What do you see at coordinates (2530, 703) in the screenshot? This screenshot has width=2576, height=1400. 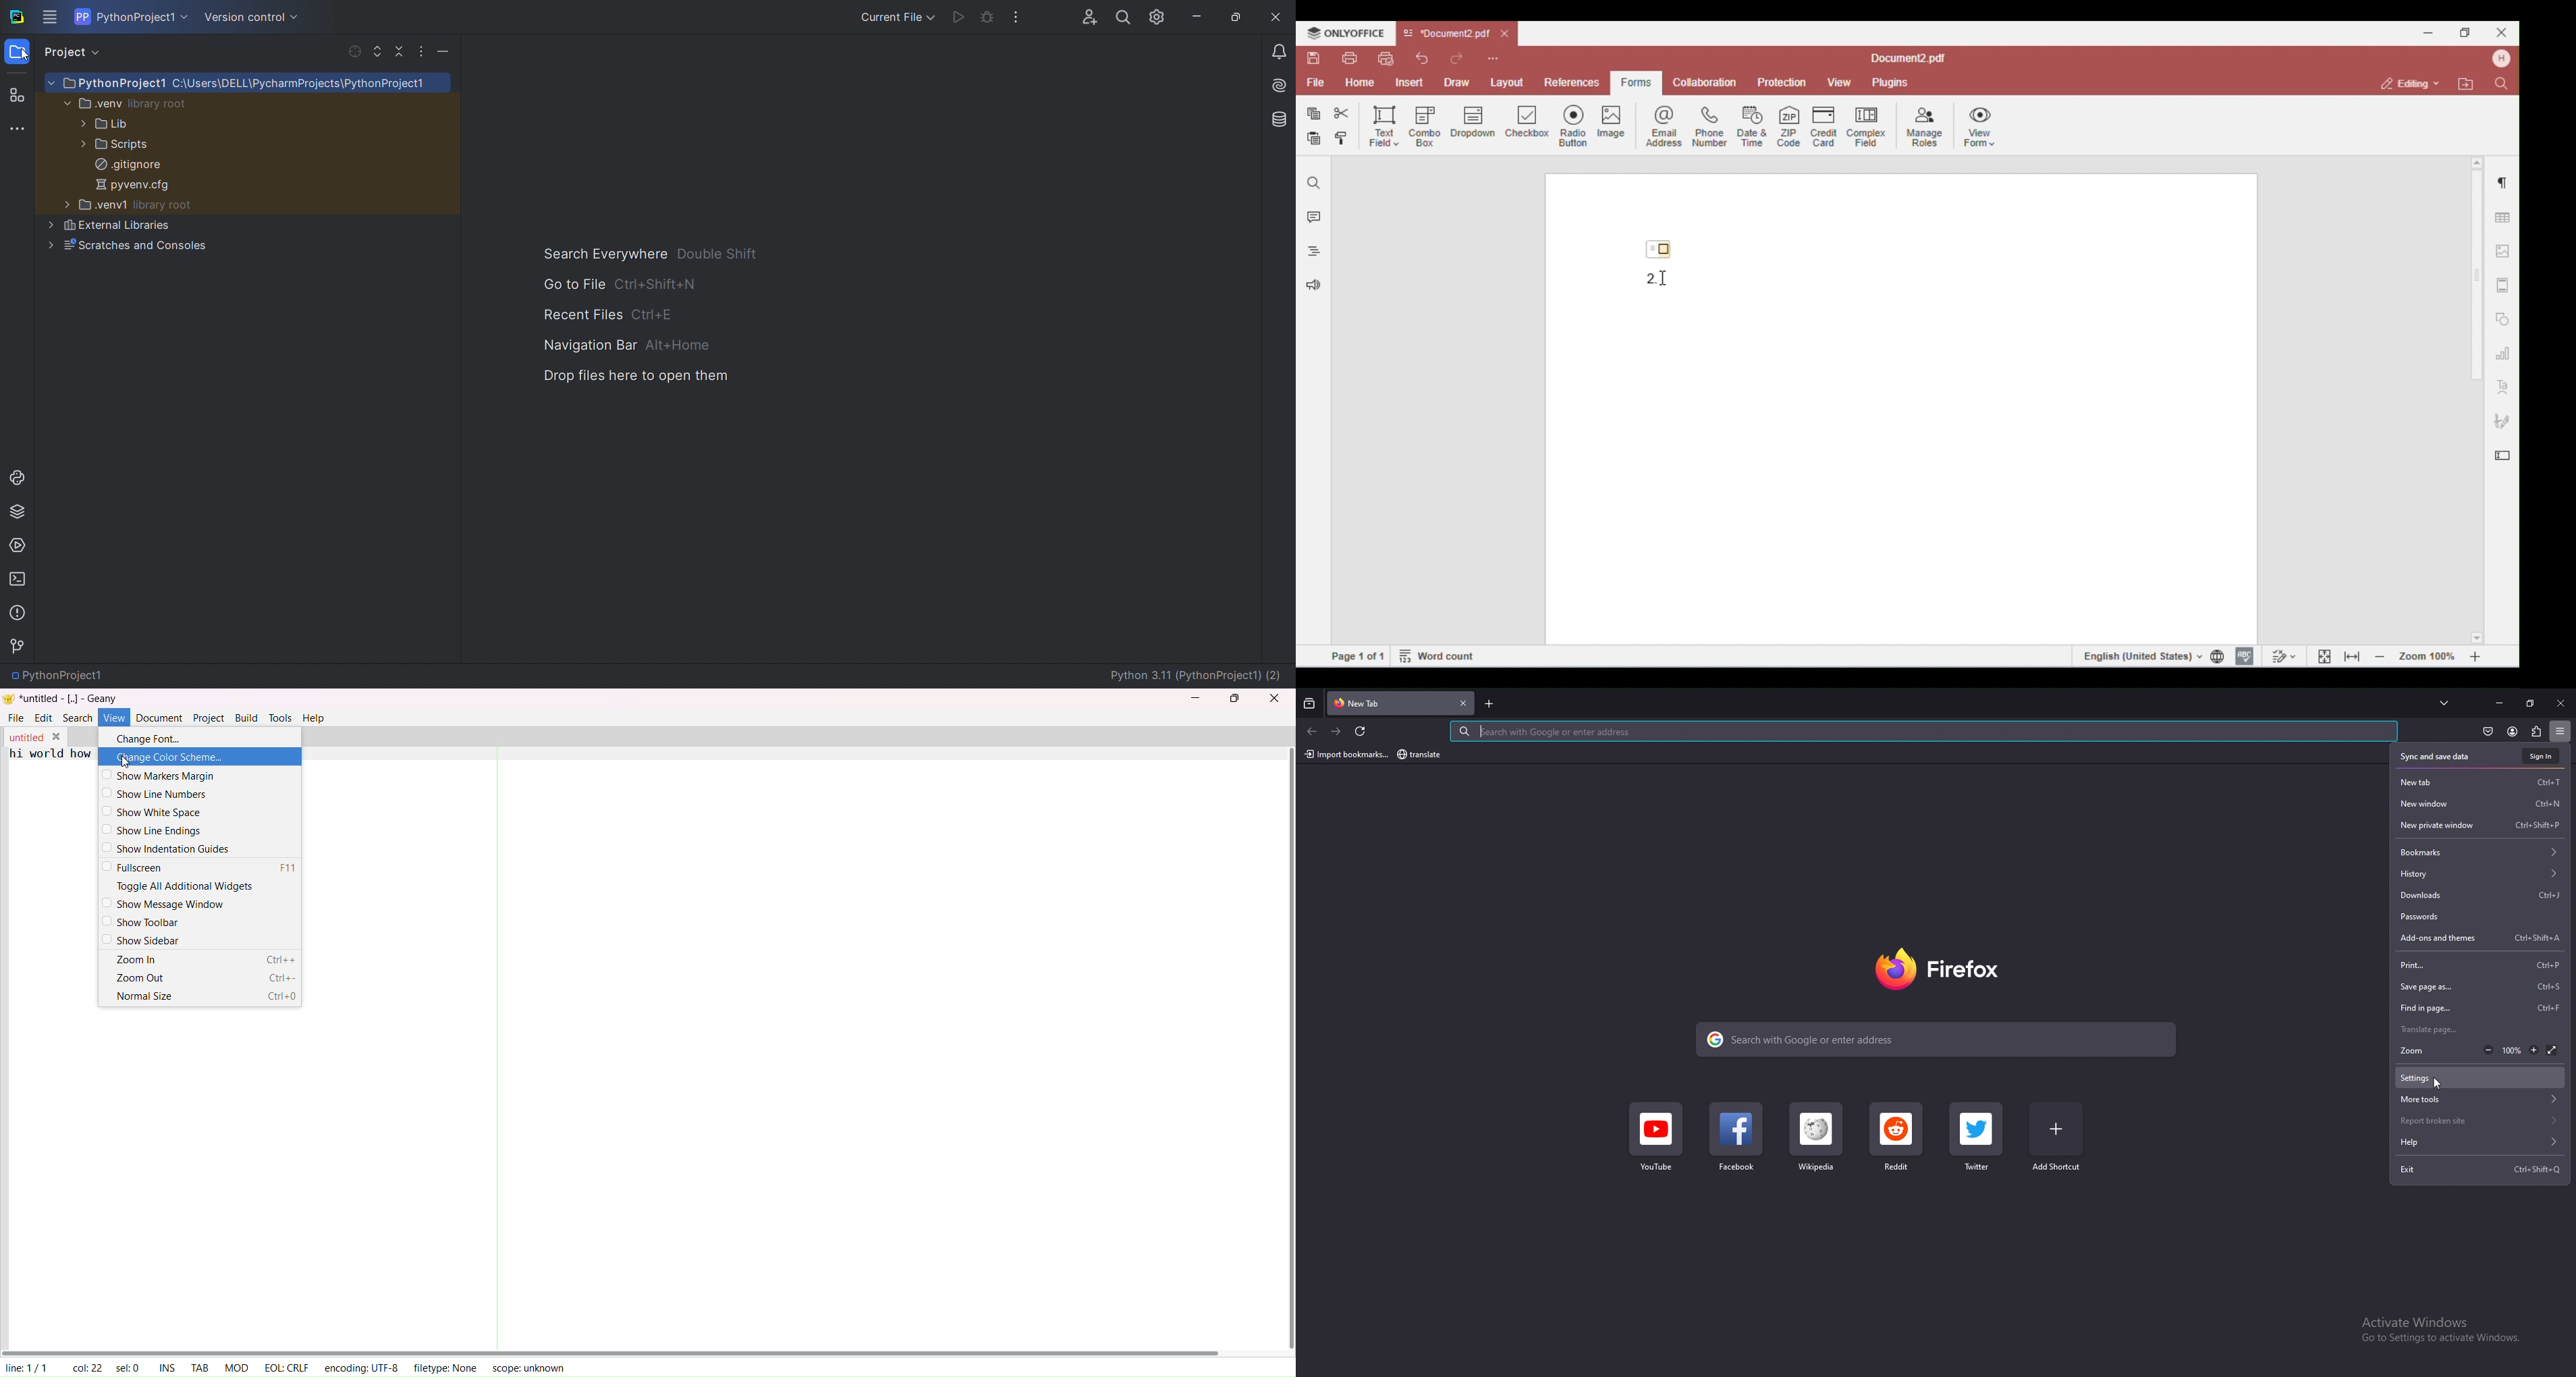 I see `resize` at bounding box center [2530, 703].